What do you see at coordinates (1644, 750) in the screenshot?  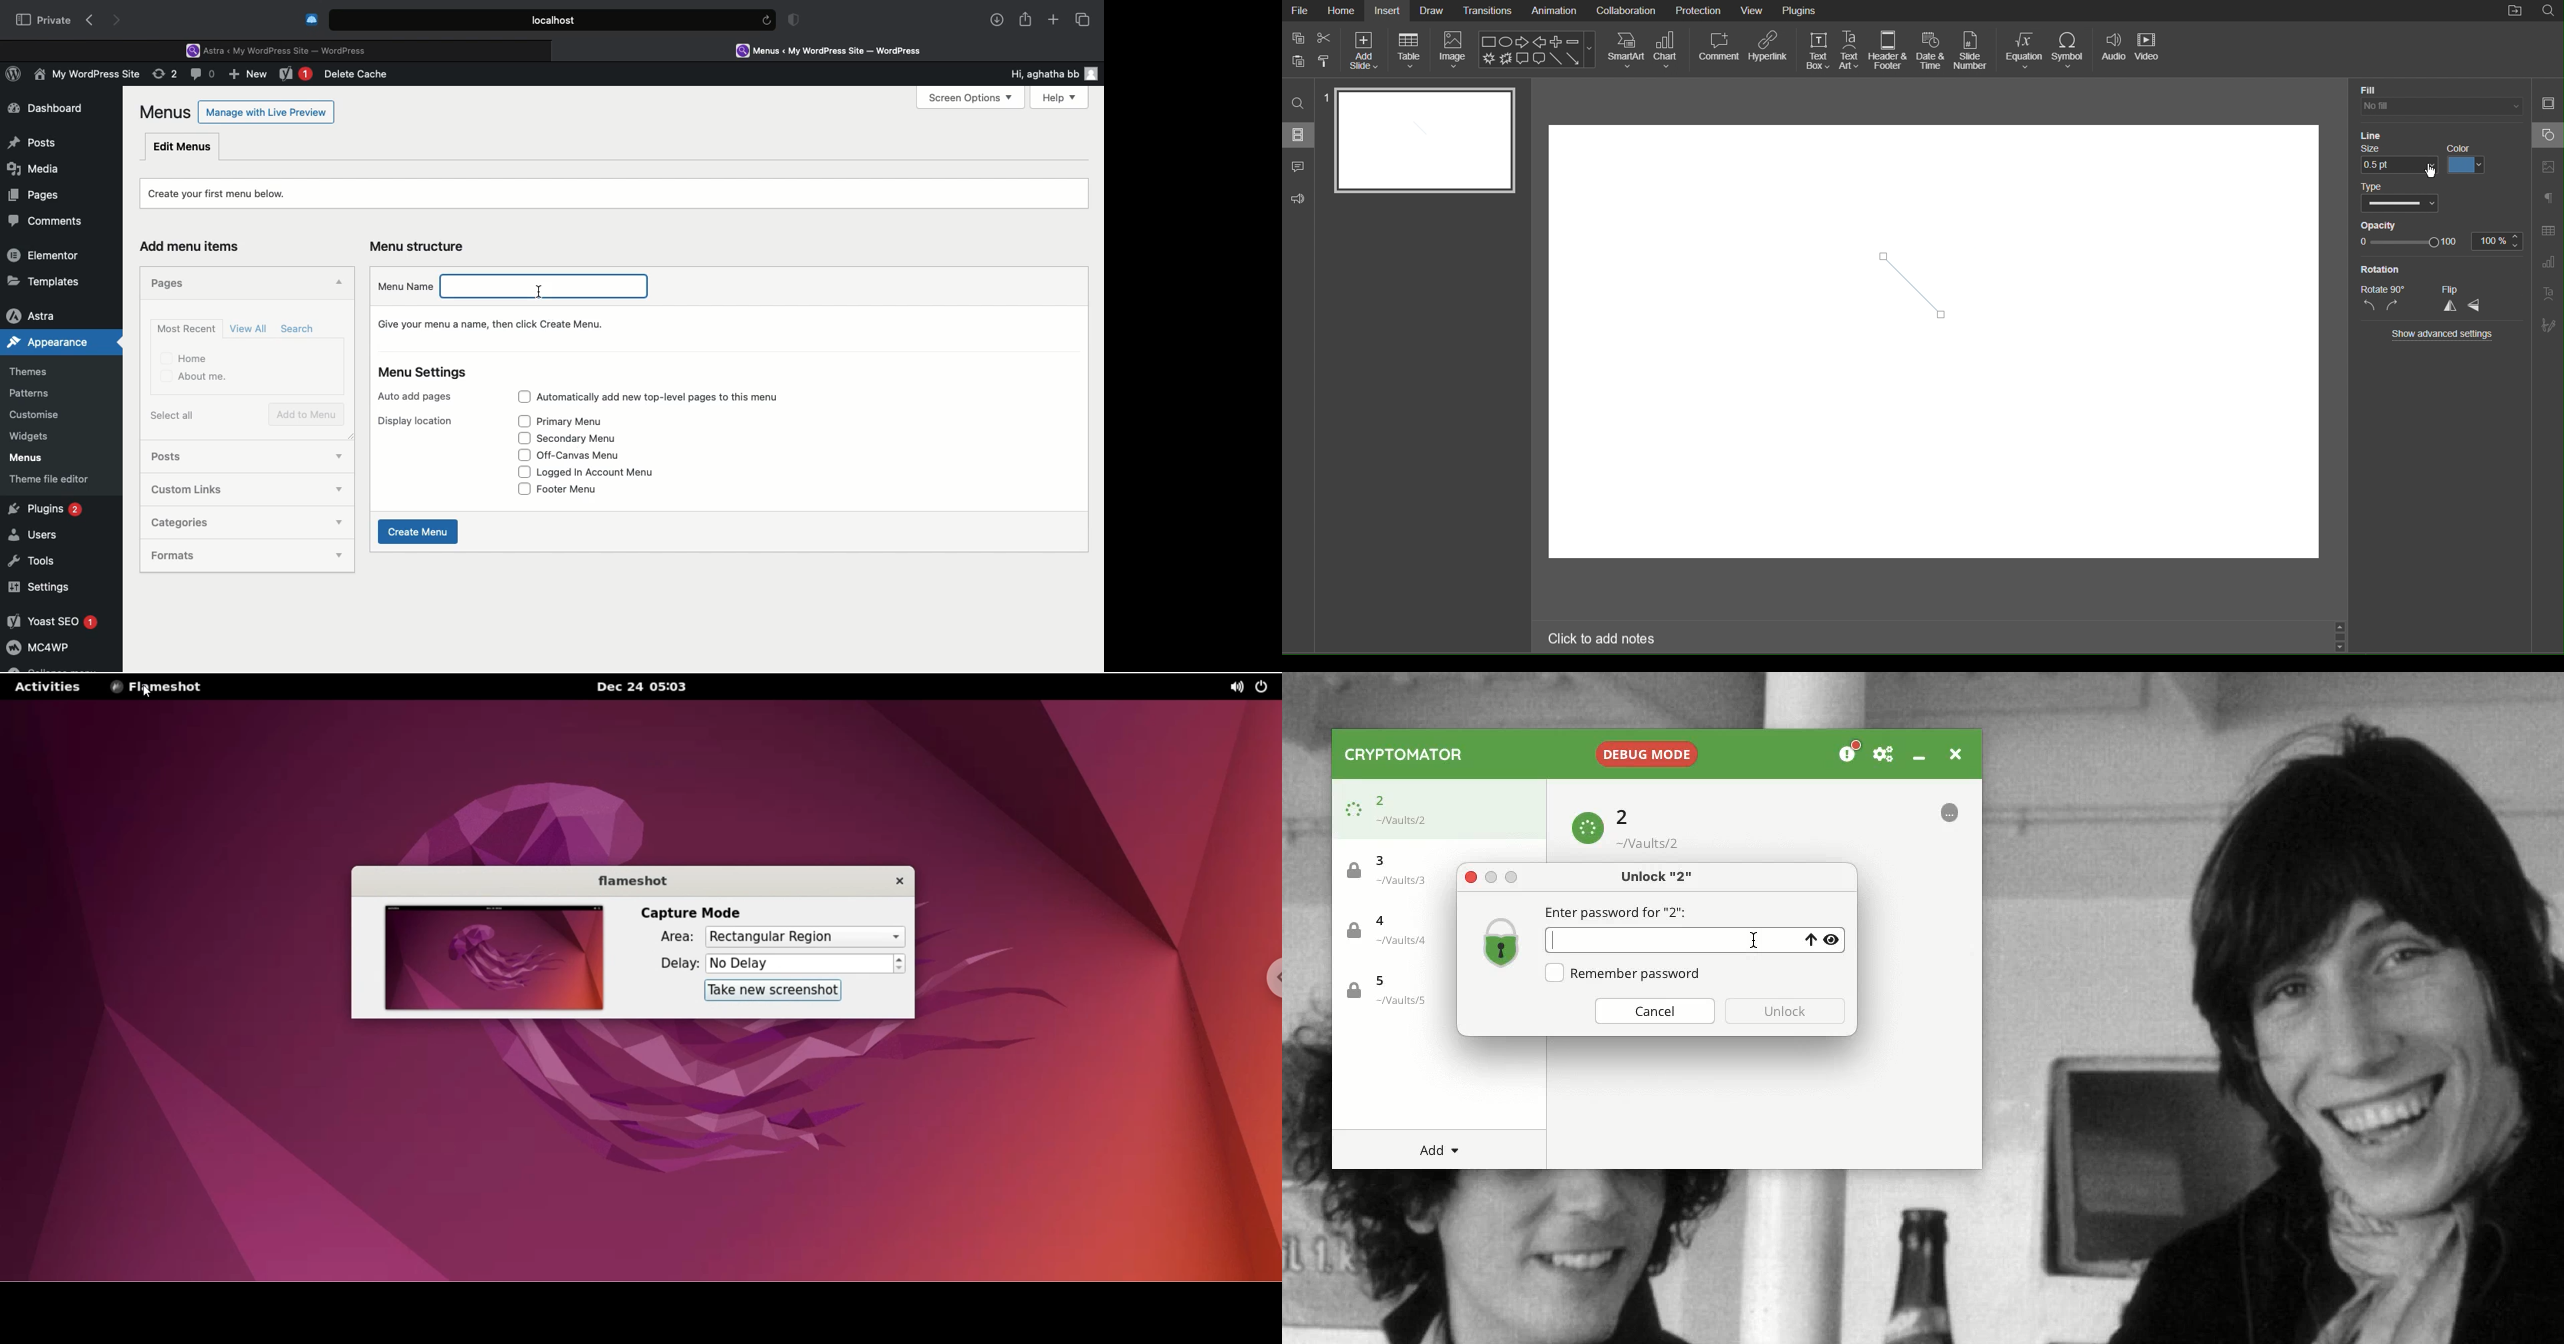 I see `Debug mode` at bounding box center [1644, 750].